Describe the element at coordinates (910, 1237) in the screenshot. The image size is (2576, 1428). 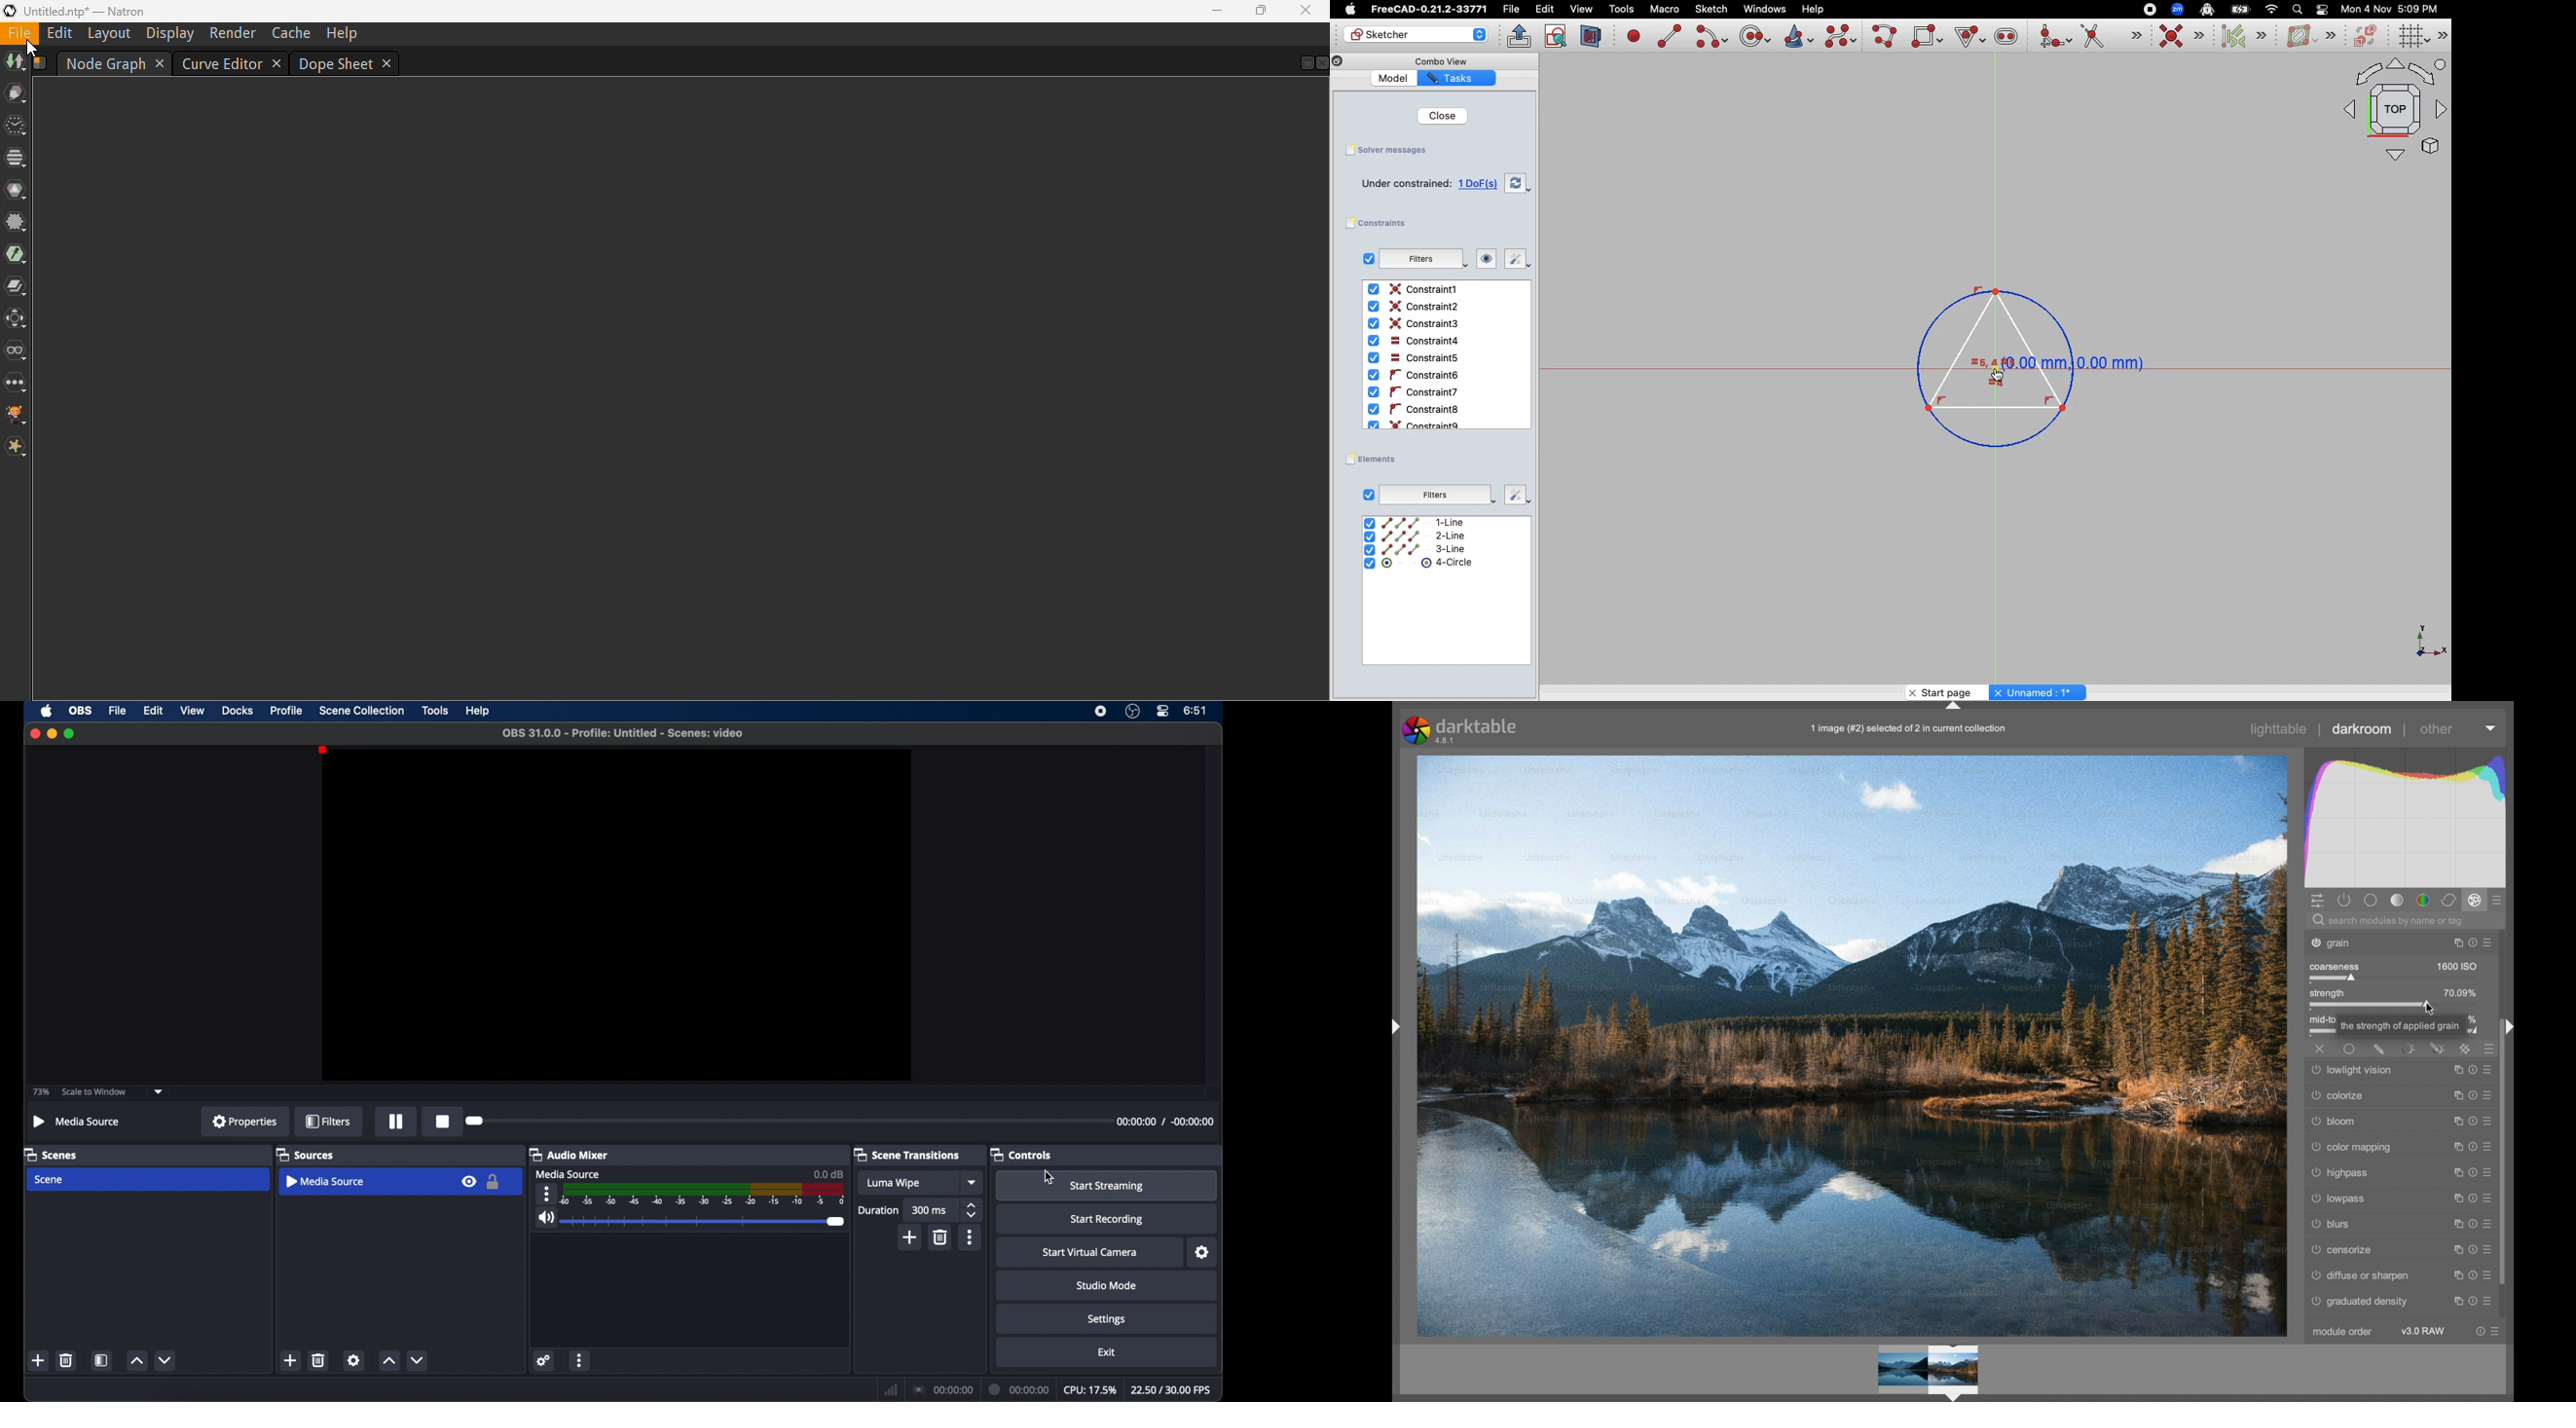
I see `add` at that location.